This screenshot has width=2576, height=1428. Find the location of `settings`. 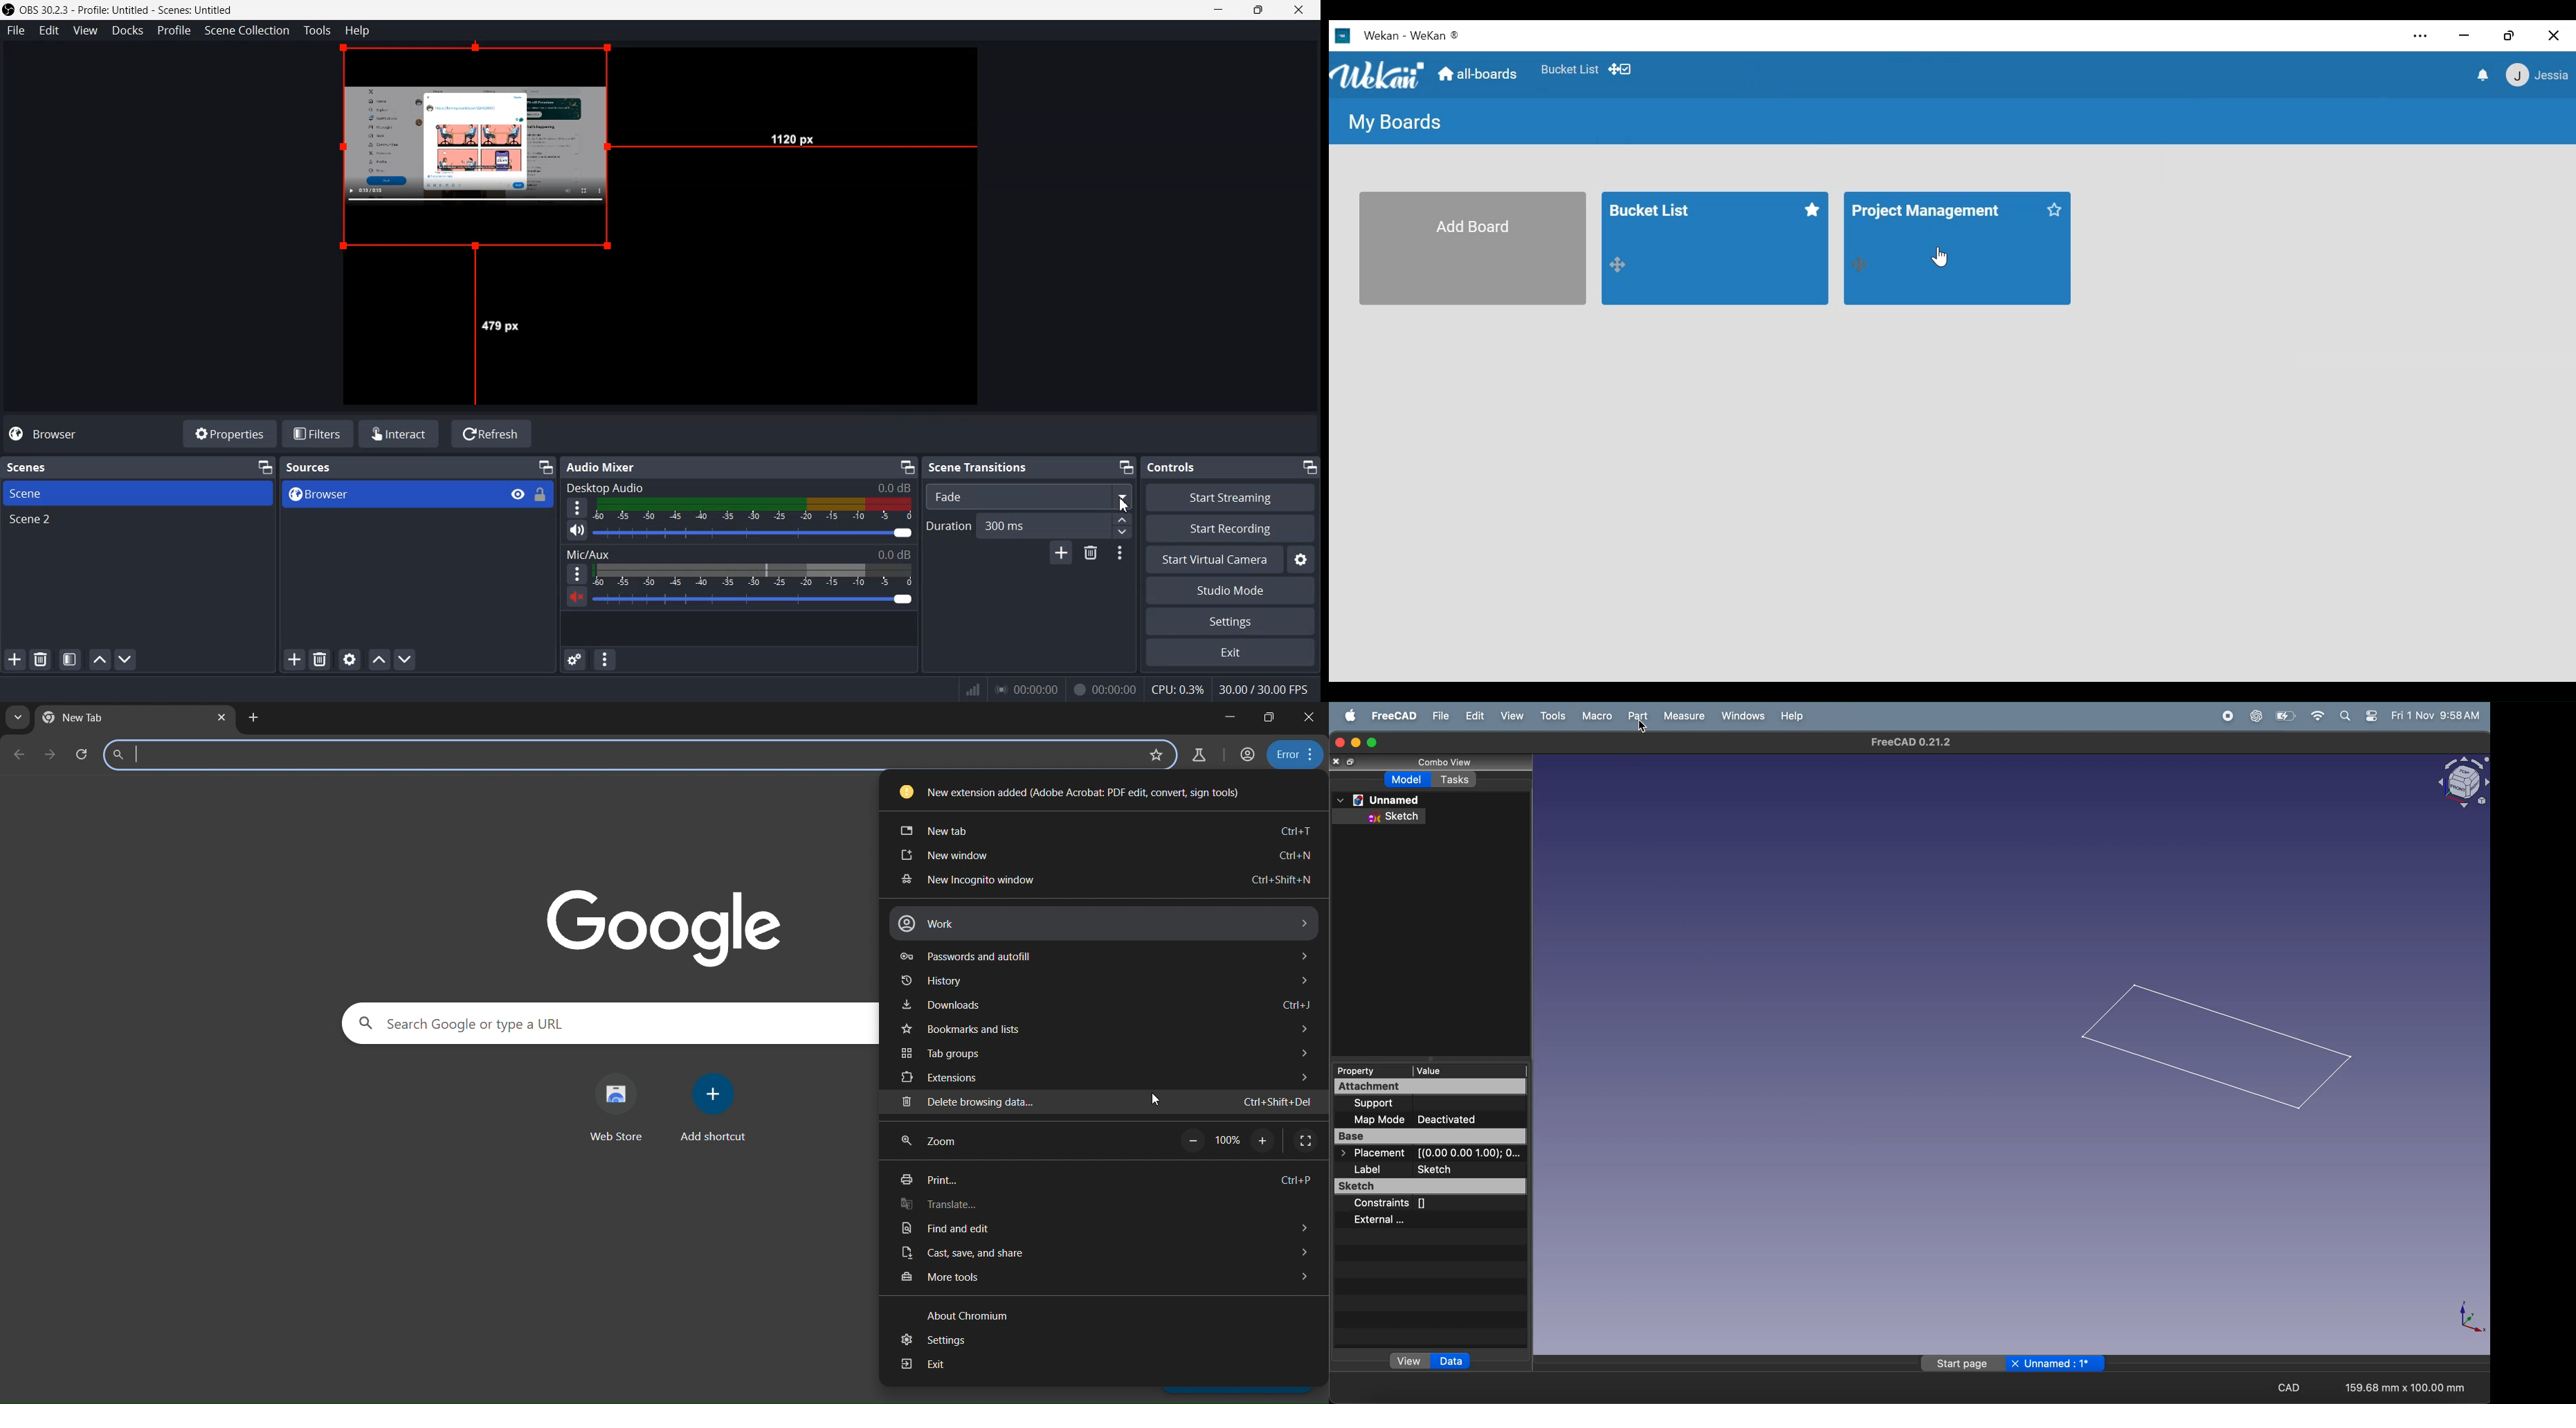

settings is located at coordinates (1093, 1340).